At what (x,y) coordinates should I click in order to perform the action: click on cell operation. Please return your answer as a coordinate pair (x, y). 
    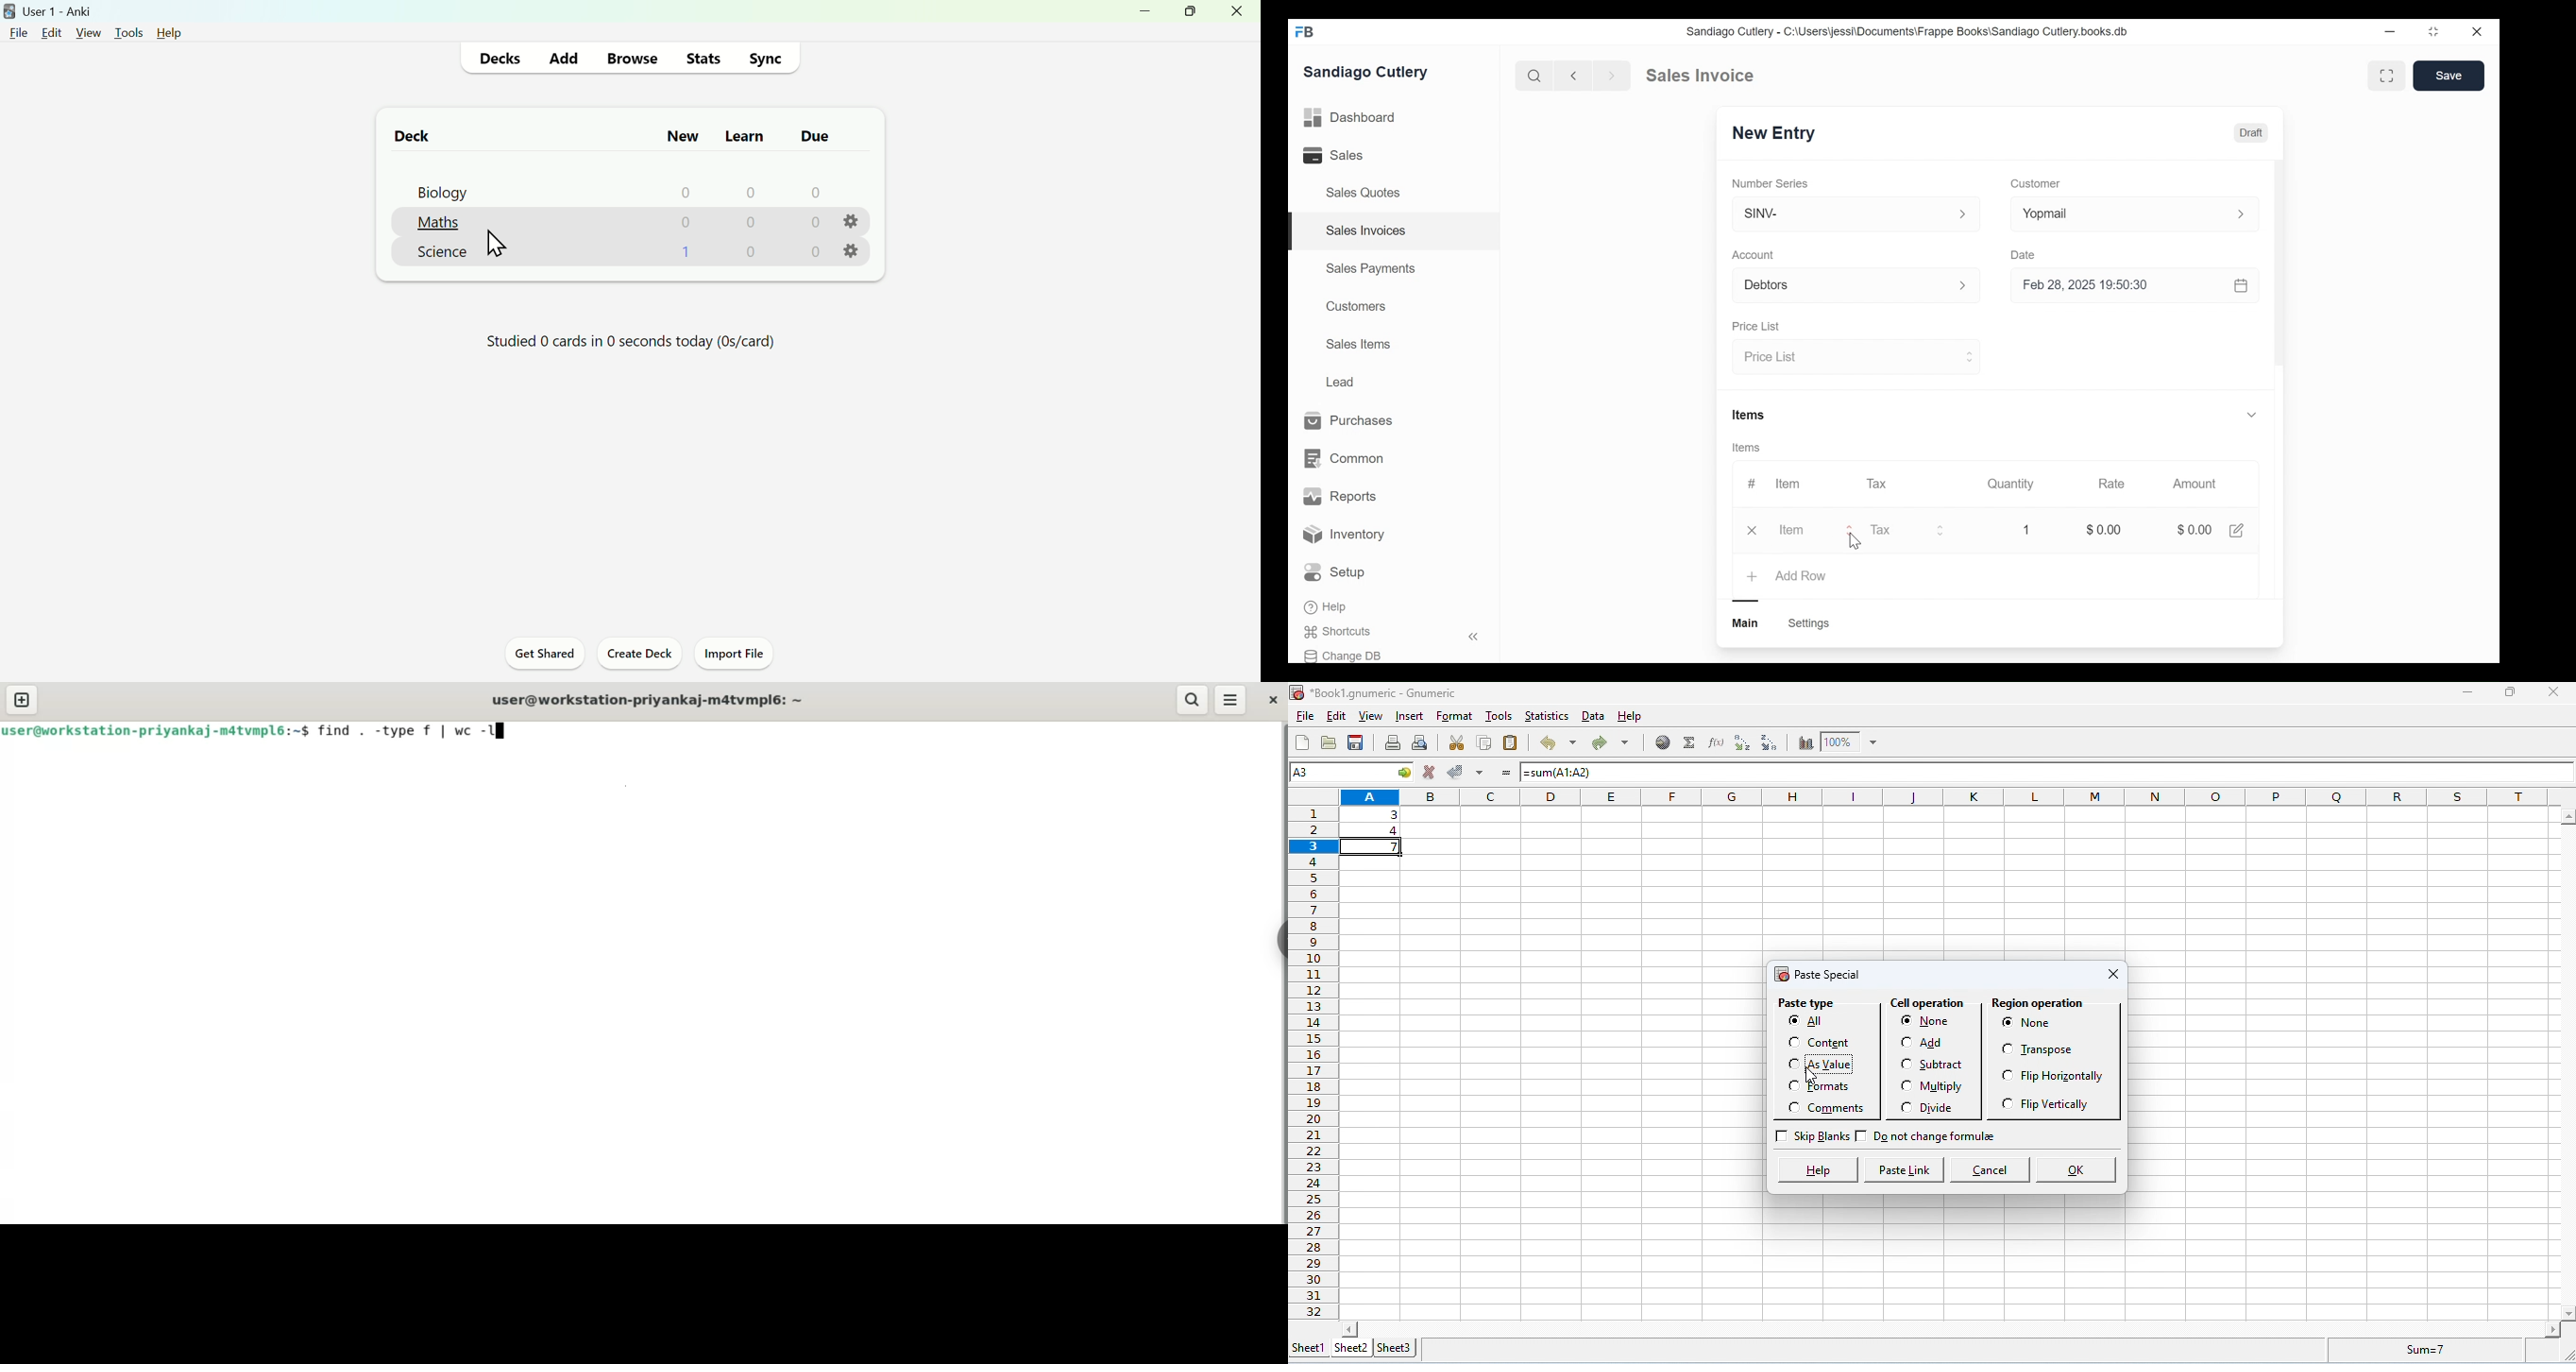
    Looking at the image, I should click on (1929, 1004).